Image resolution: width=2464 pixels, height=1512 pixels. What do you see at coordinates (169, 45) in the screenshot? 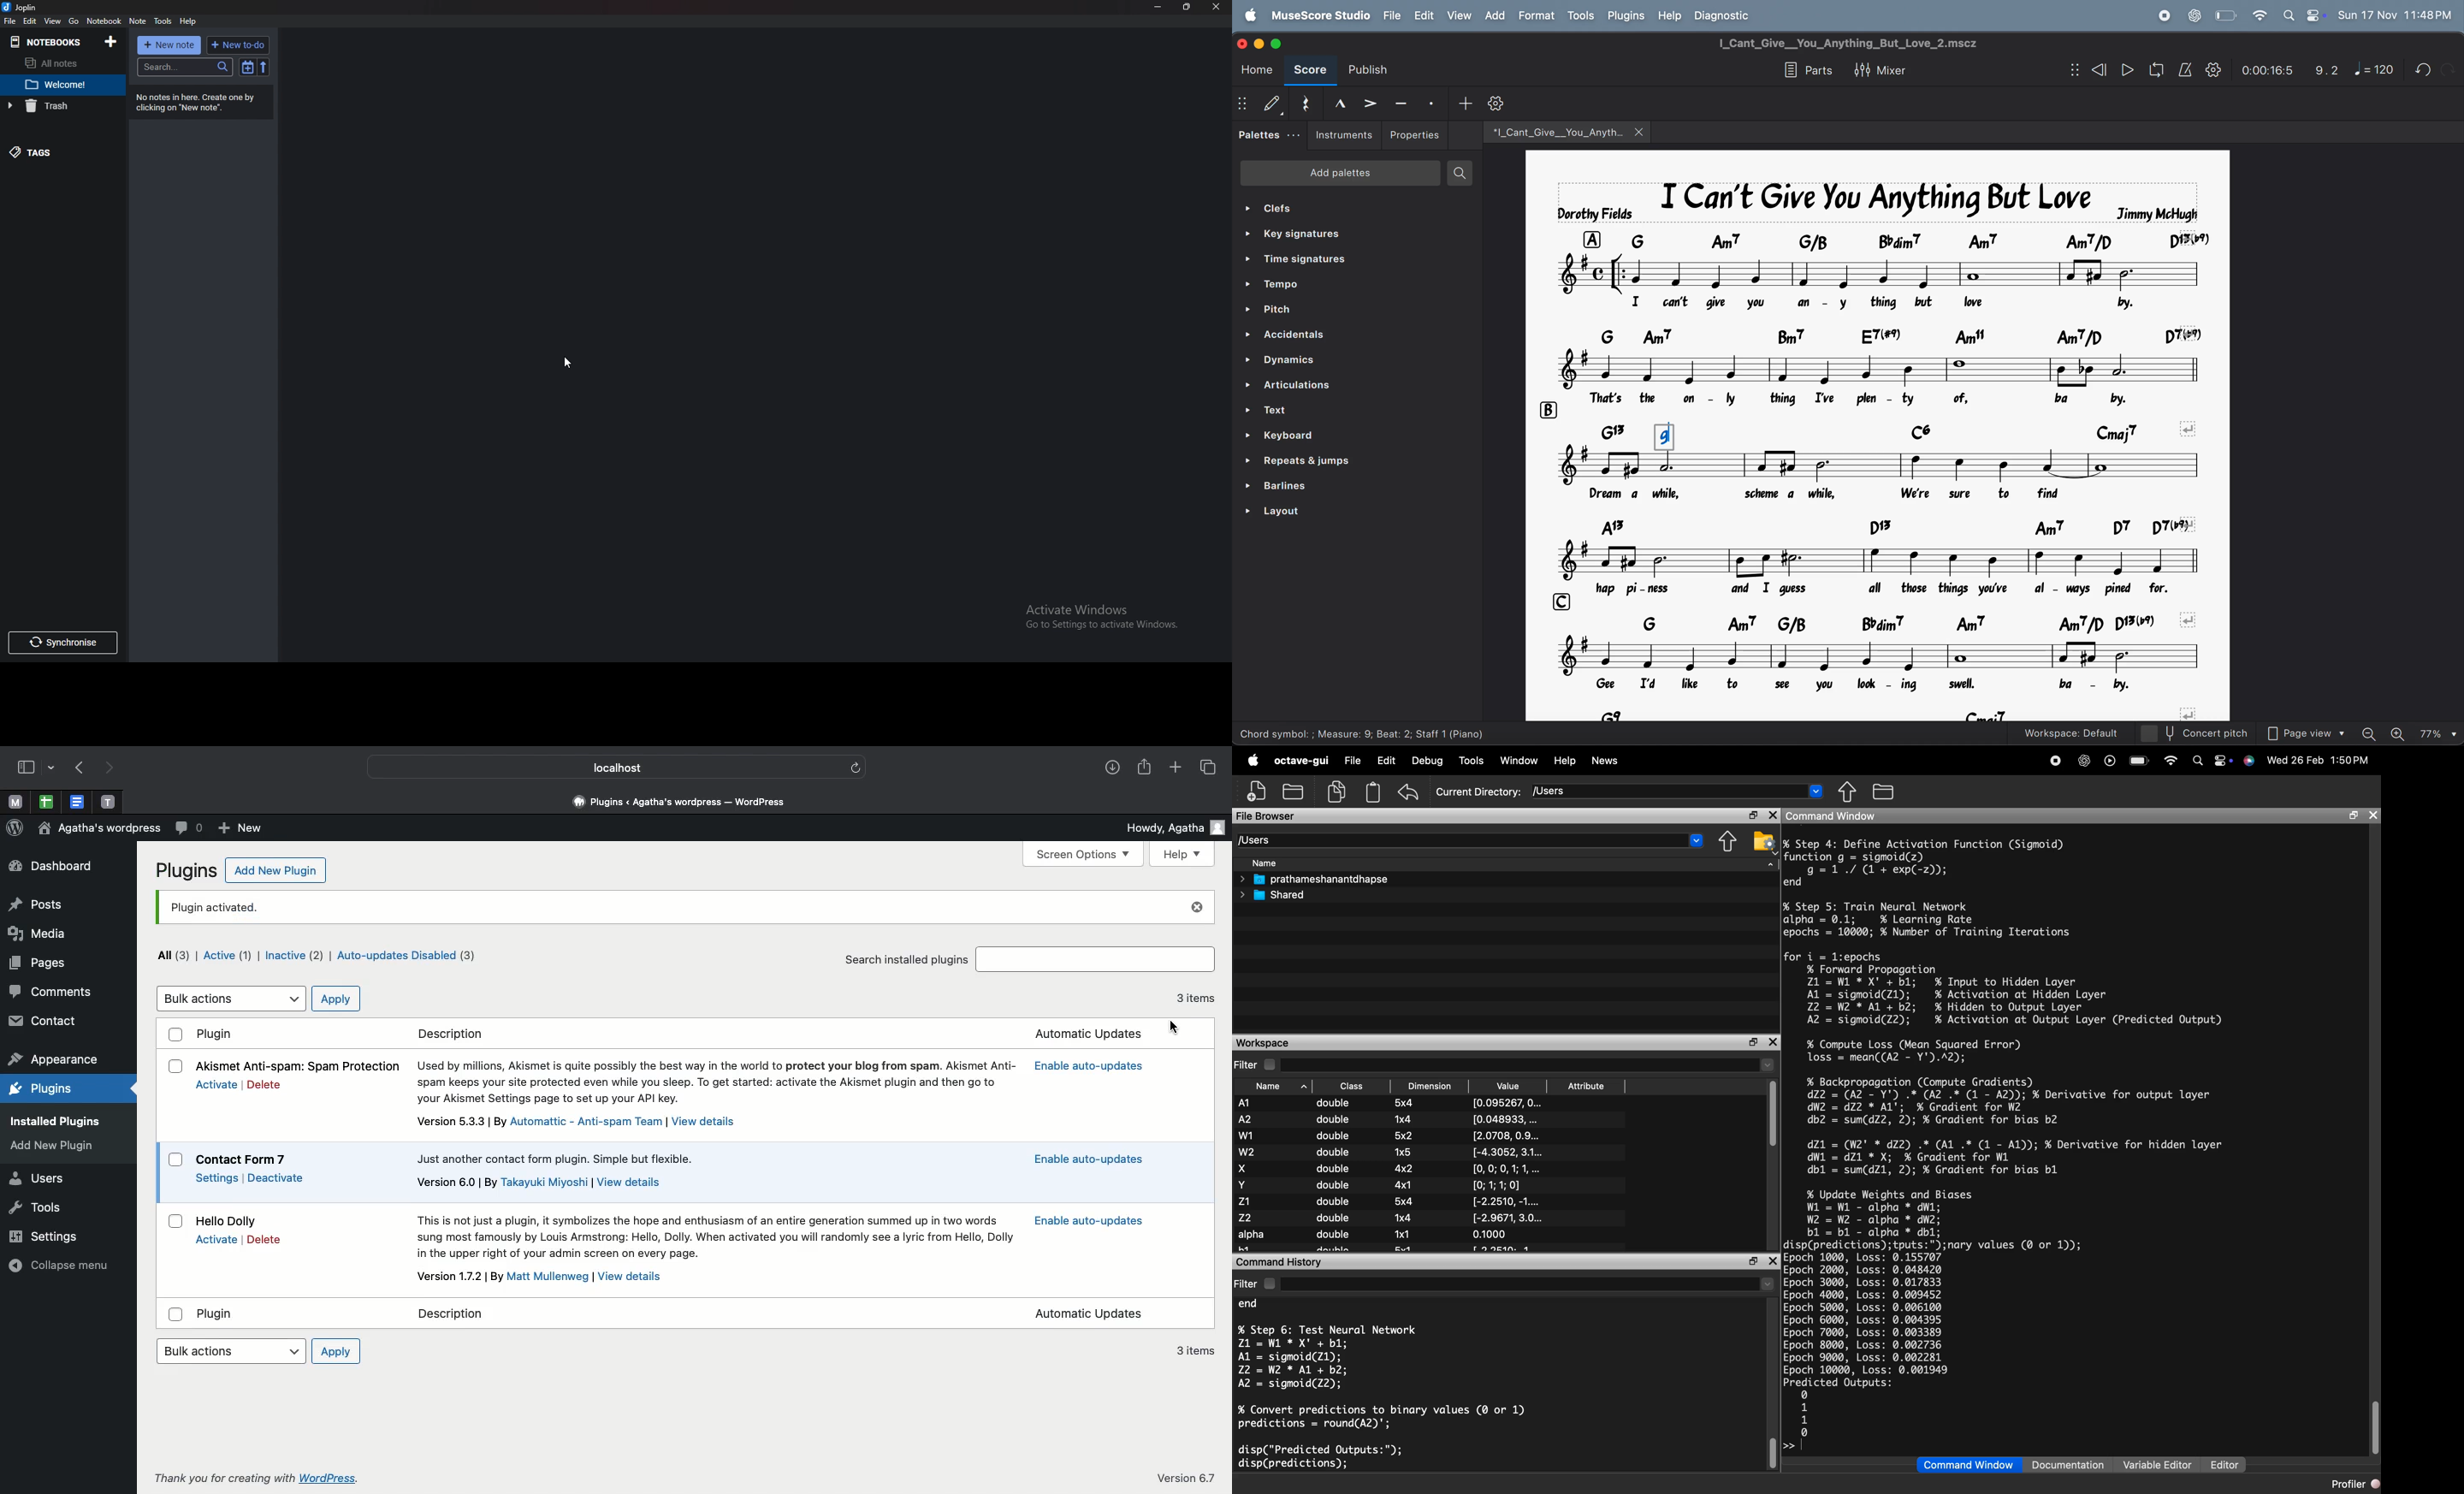
I see `New note` at bounding box center [169, 45].